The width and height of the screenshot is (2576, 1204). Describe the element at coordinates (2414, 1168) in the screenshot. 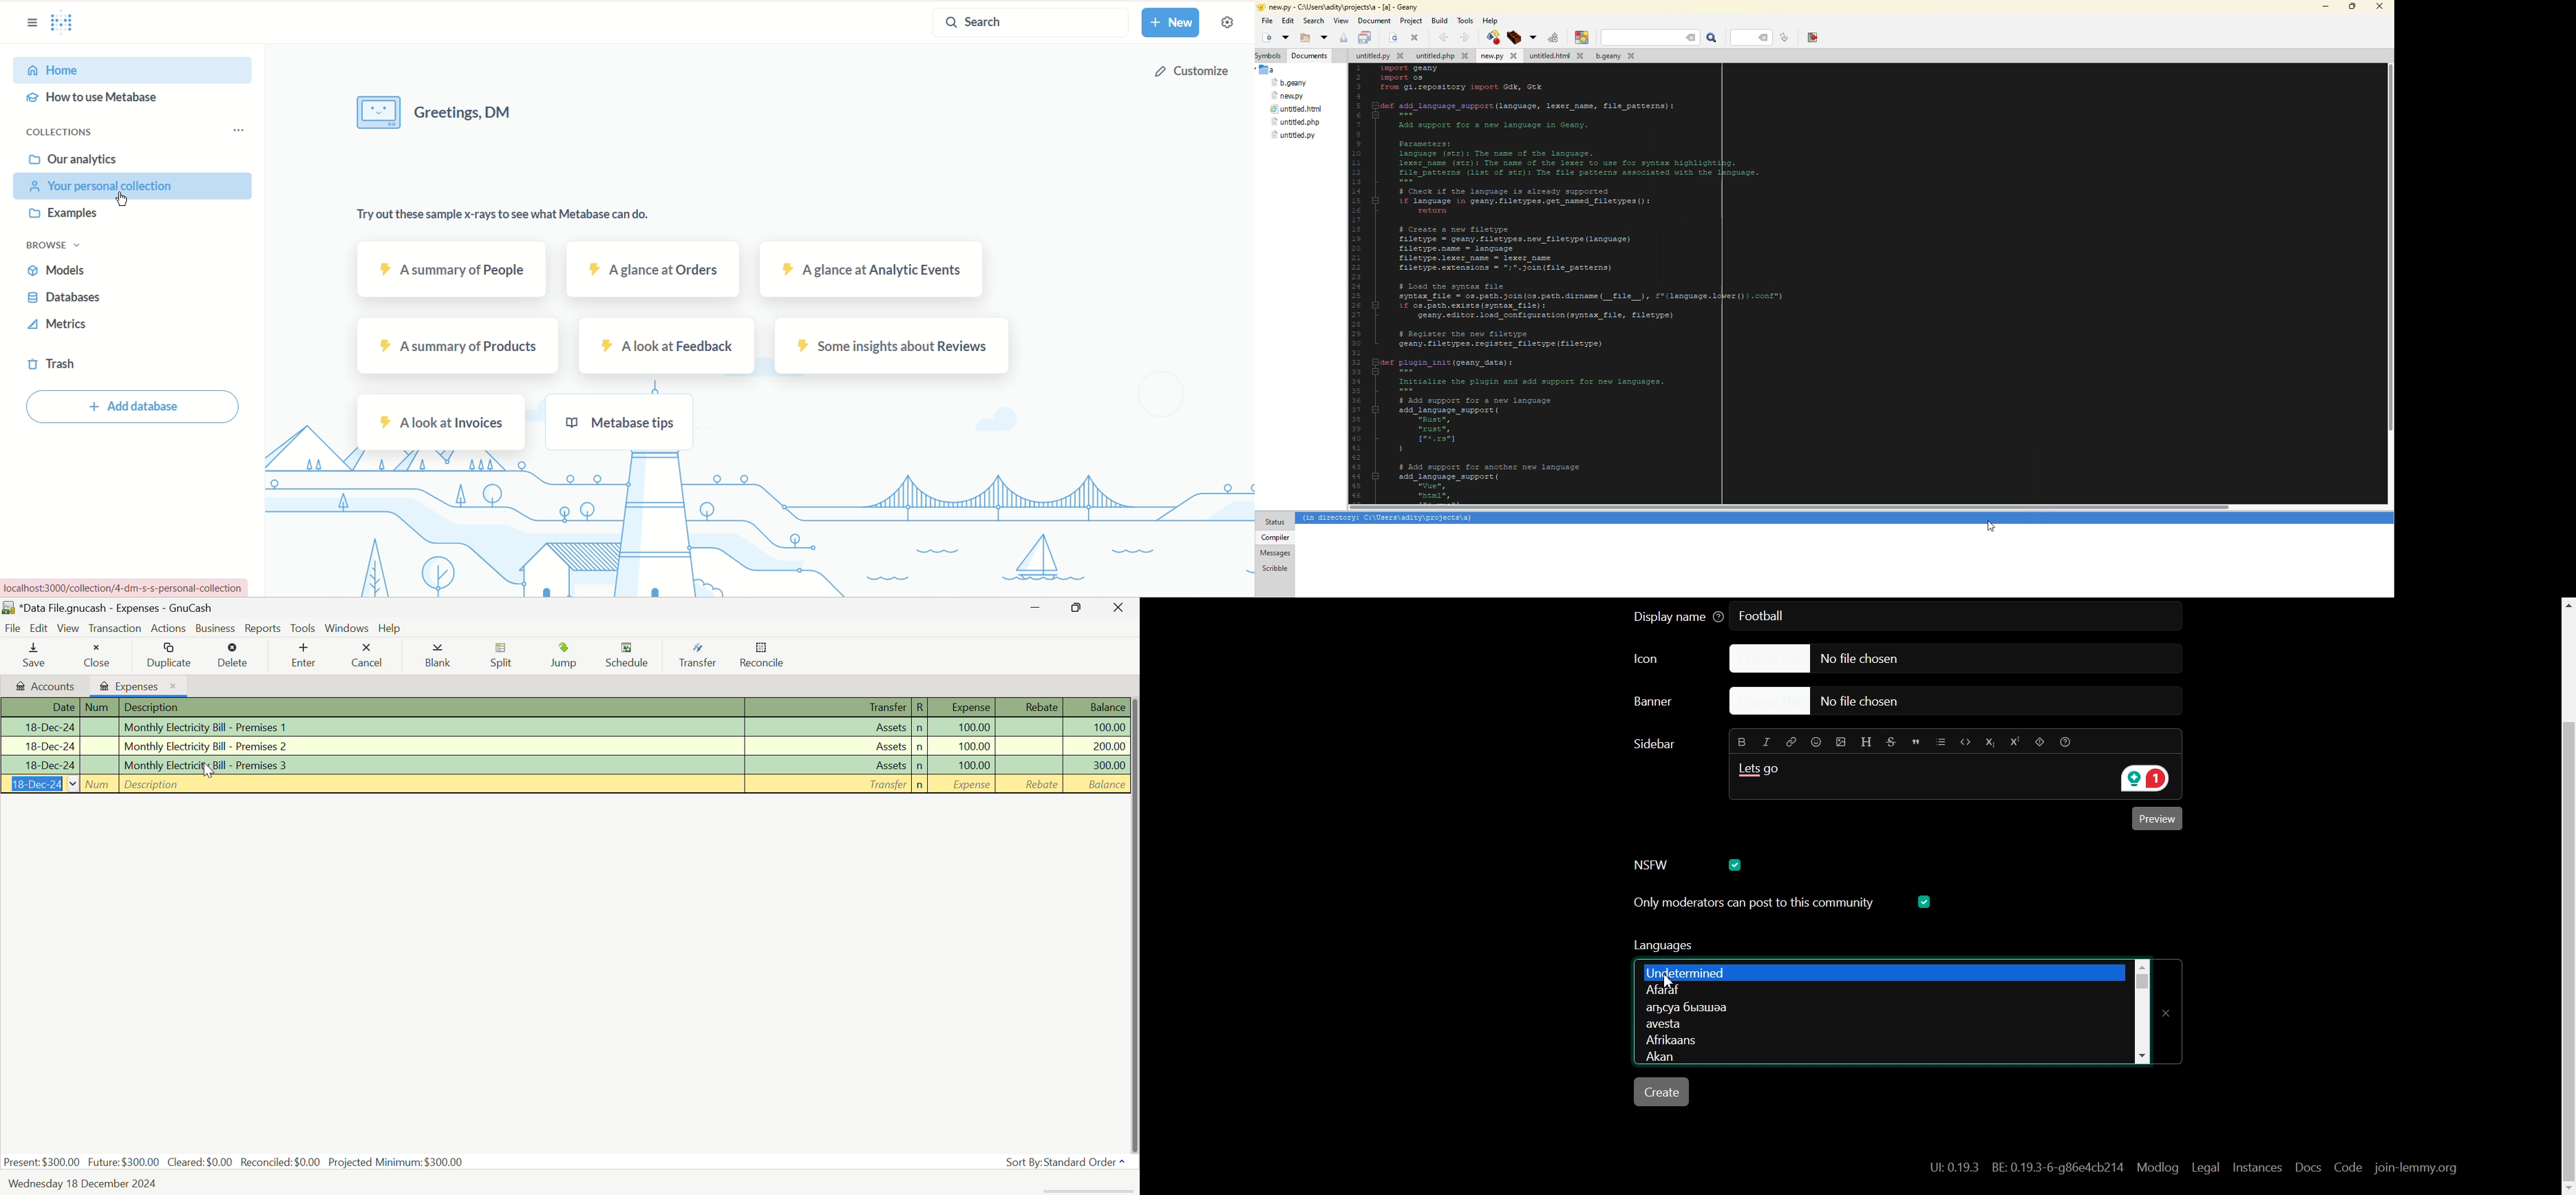

I see `Join-lemmy.org` at that location.